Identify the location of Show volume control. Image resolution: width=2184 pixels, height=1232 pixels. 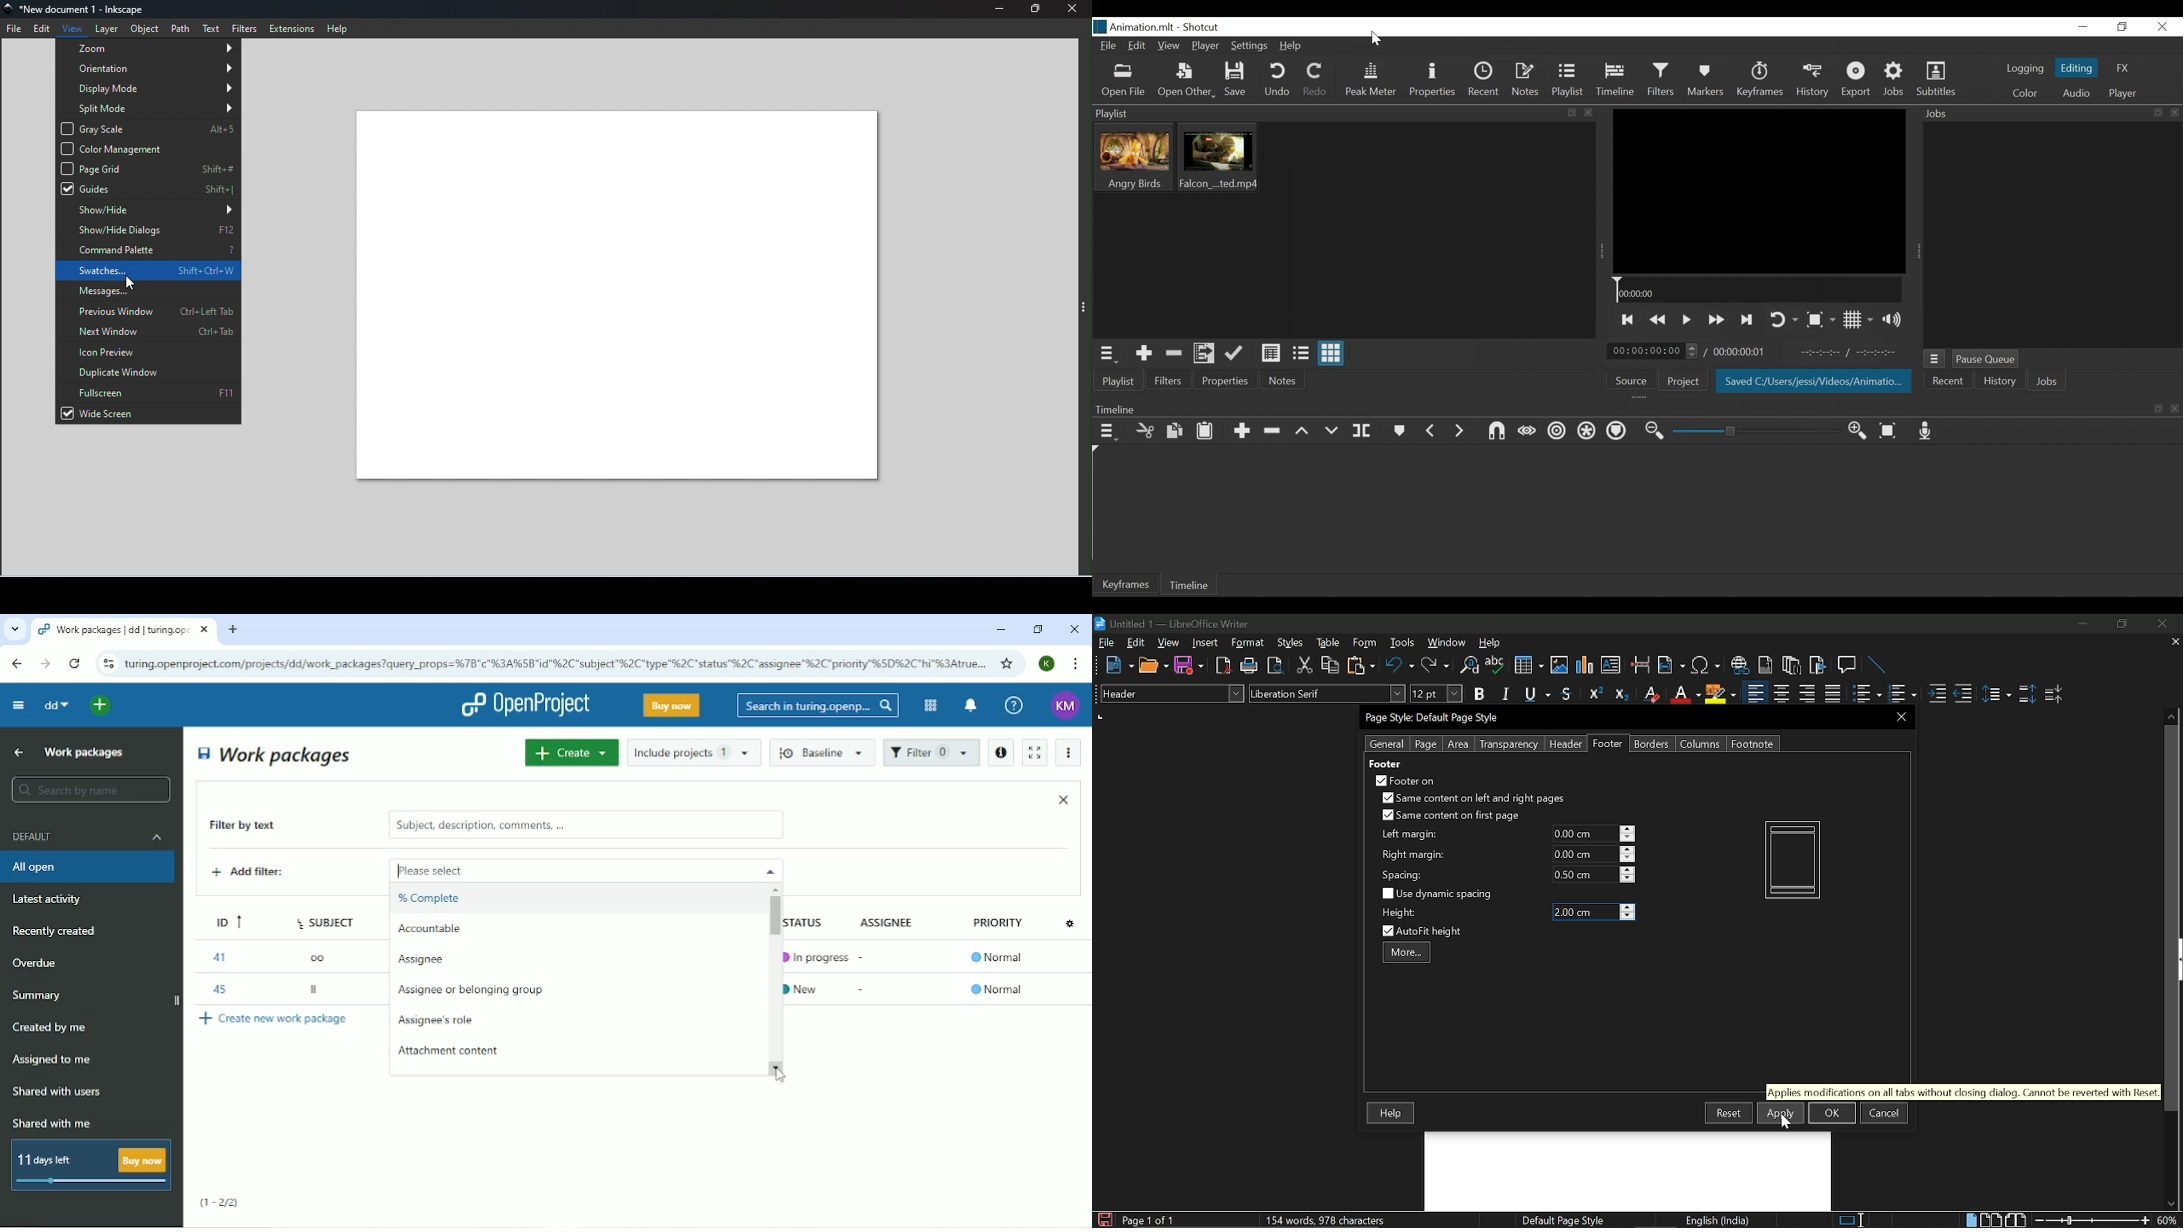
(1895, 320).